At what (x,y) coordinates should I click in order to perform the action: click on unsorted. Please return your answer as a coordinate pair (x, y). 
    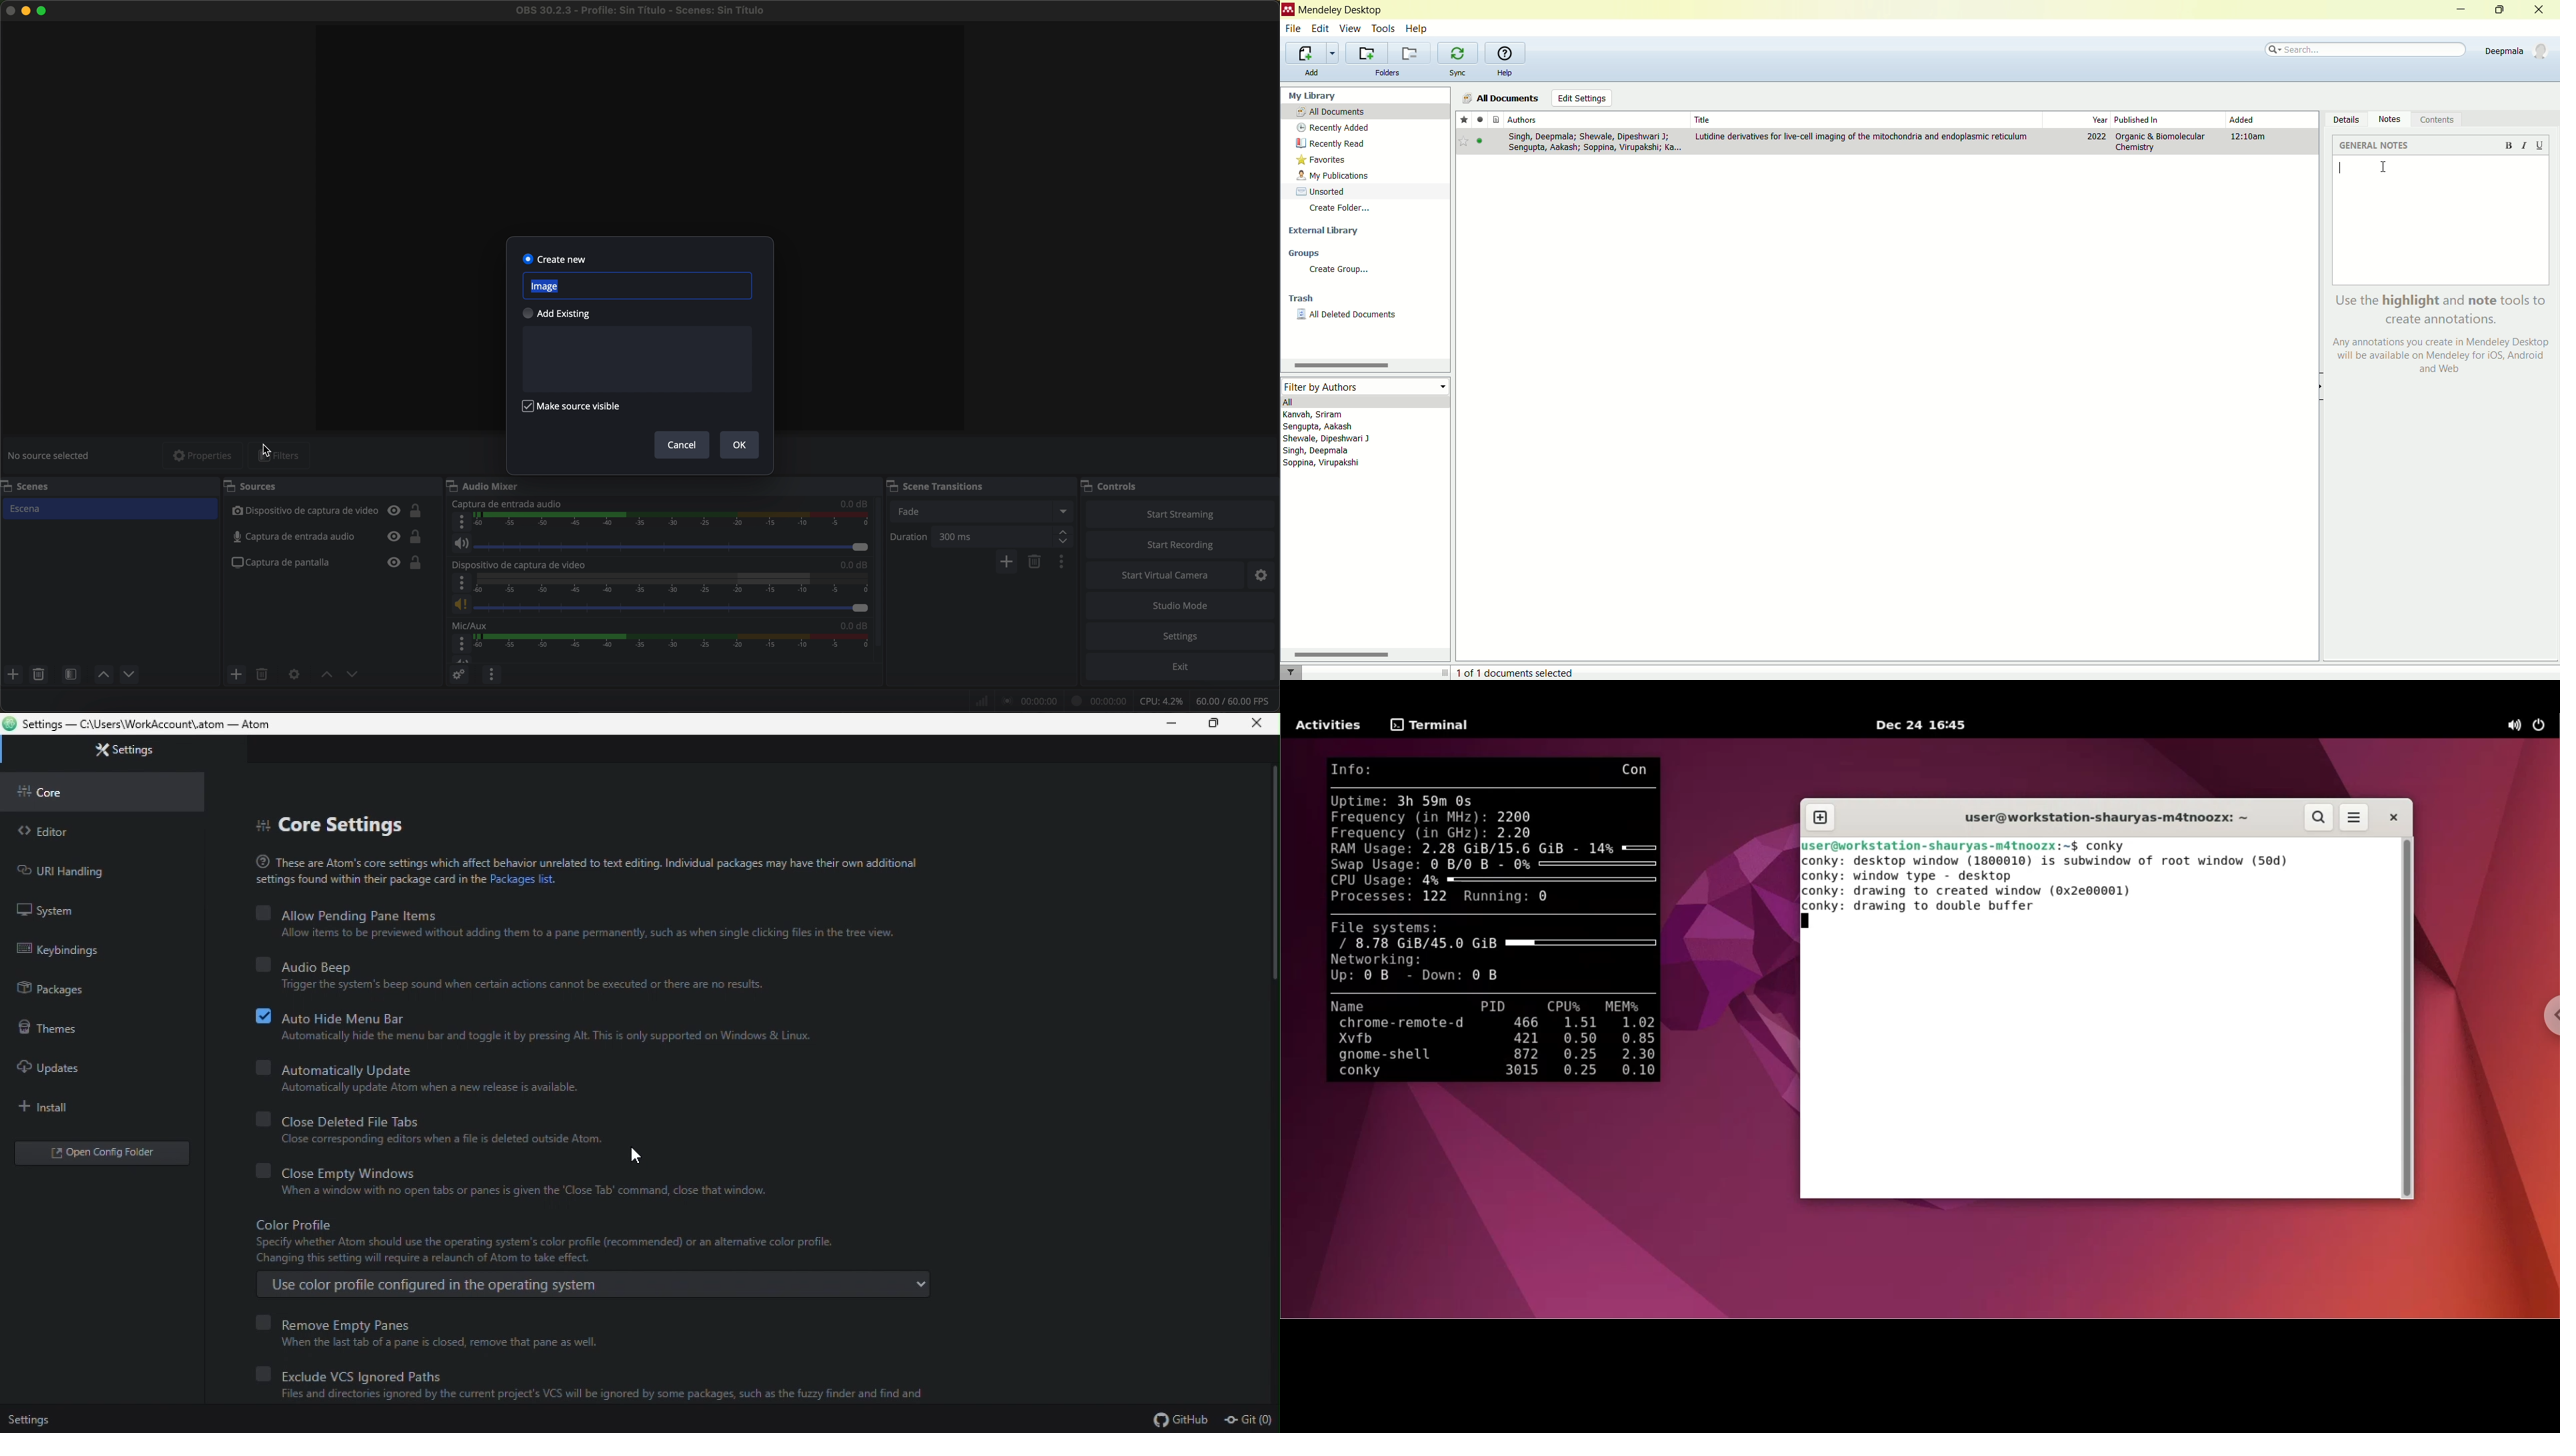
    Looking at the image, I should click on (1365, 190).